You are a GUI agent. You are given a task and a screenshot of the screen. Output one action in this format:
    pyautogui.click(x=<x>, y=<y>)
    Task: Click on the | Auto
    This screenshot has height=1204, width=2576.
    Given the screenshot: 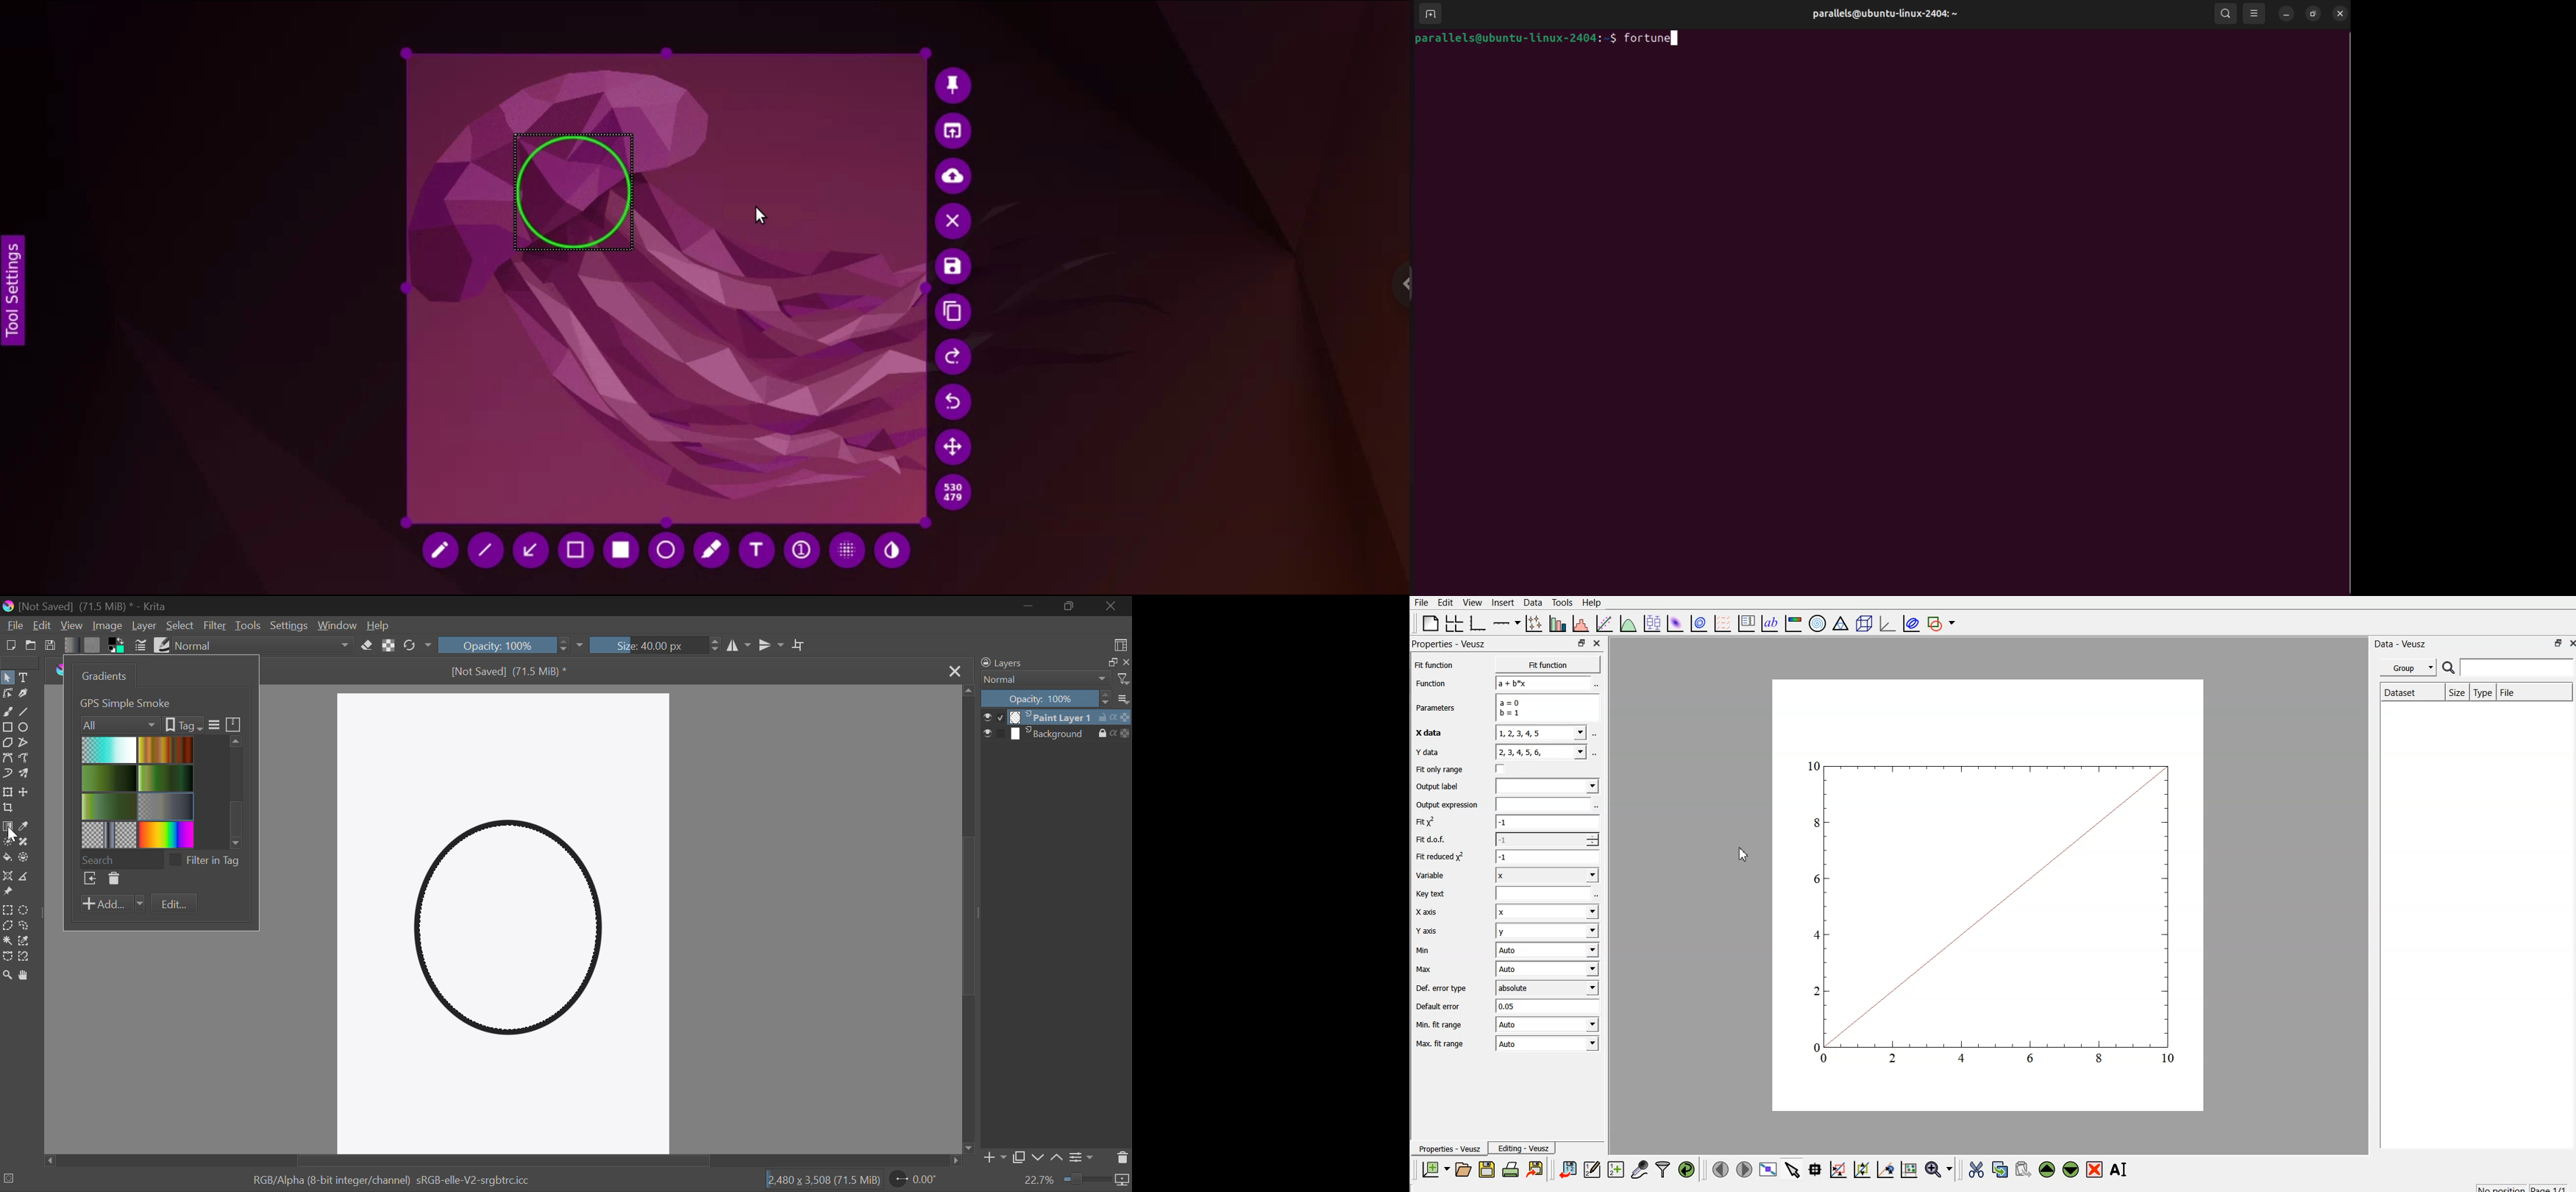 What is the action you would take?
    pyautogui.click(x=1547, y=1024)
    